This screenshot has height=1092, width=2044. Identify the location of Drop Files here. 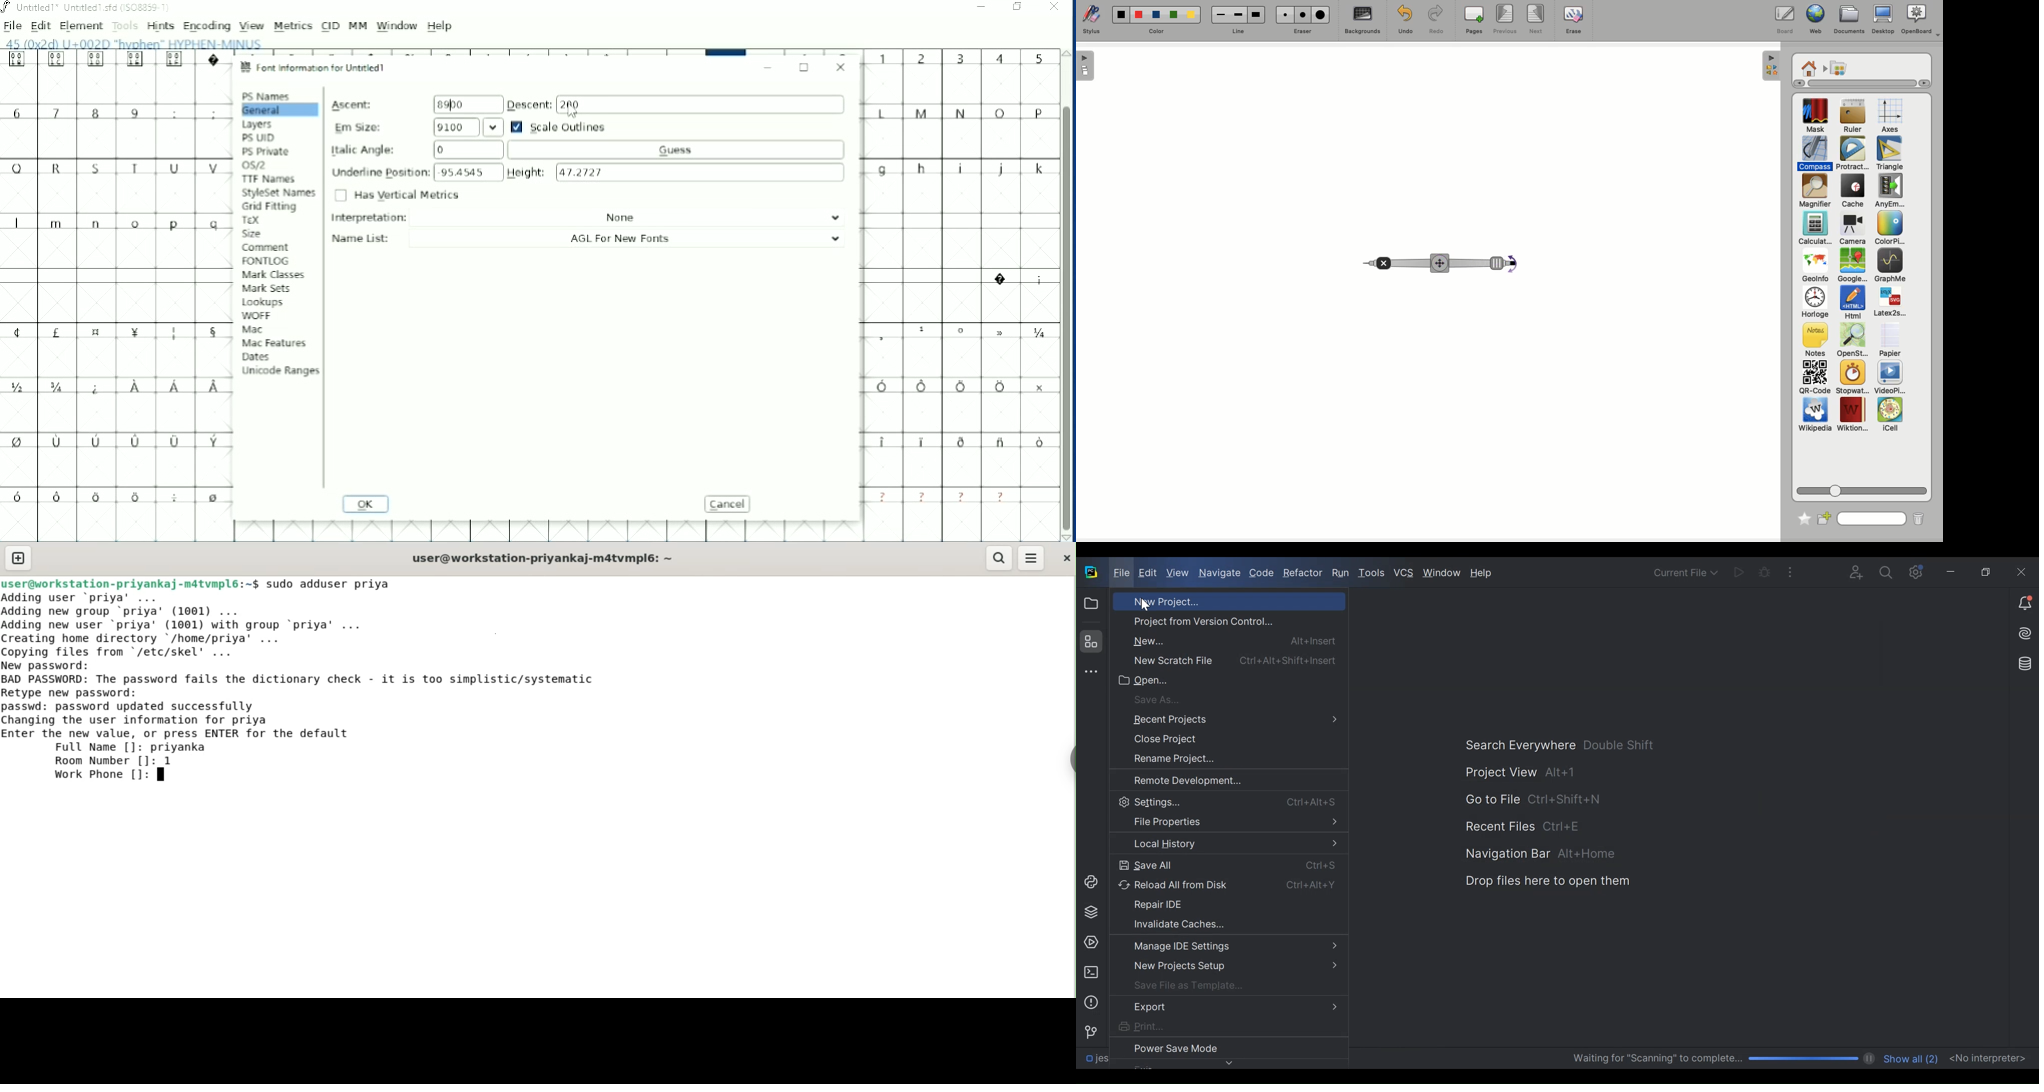
(1526, 882).